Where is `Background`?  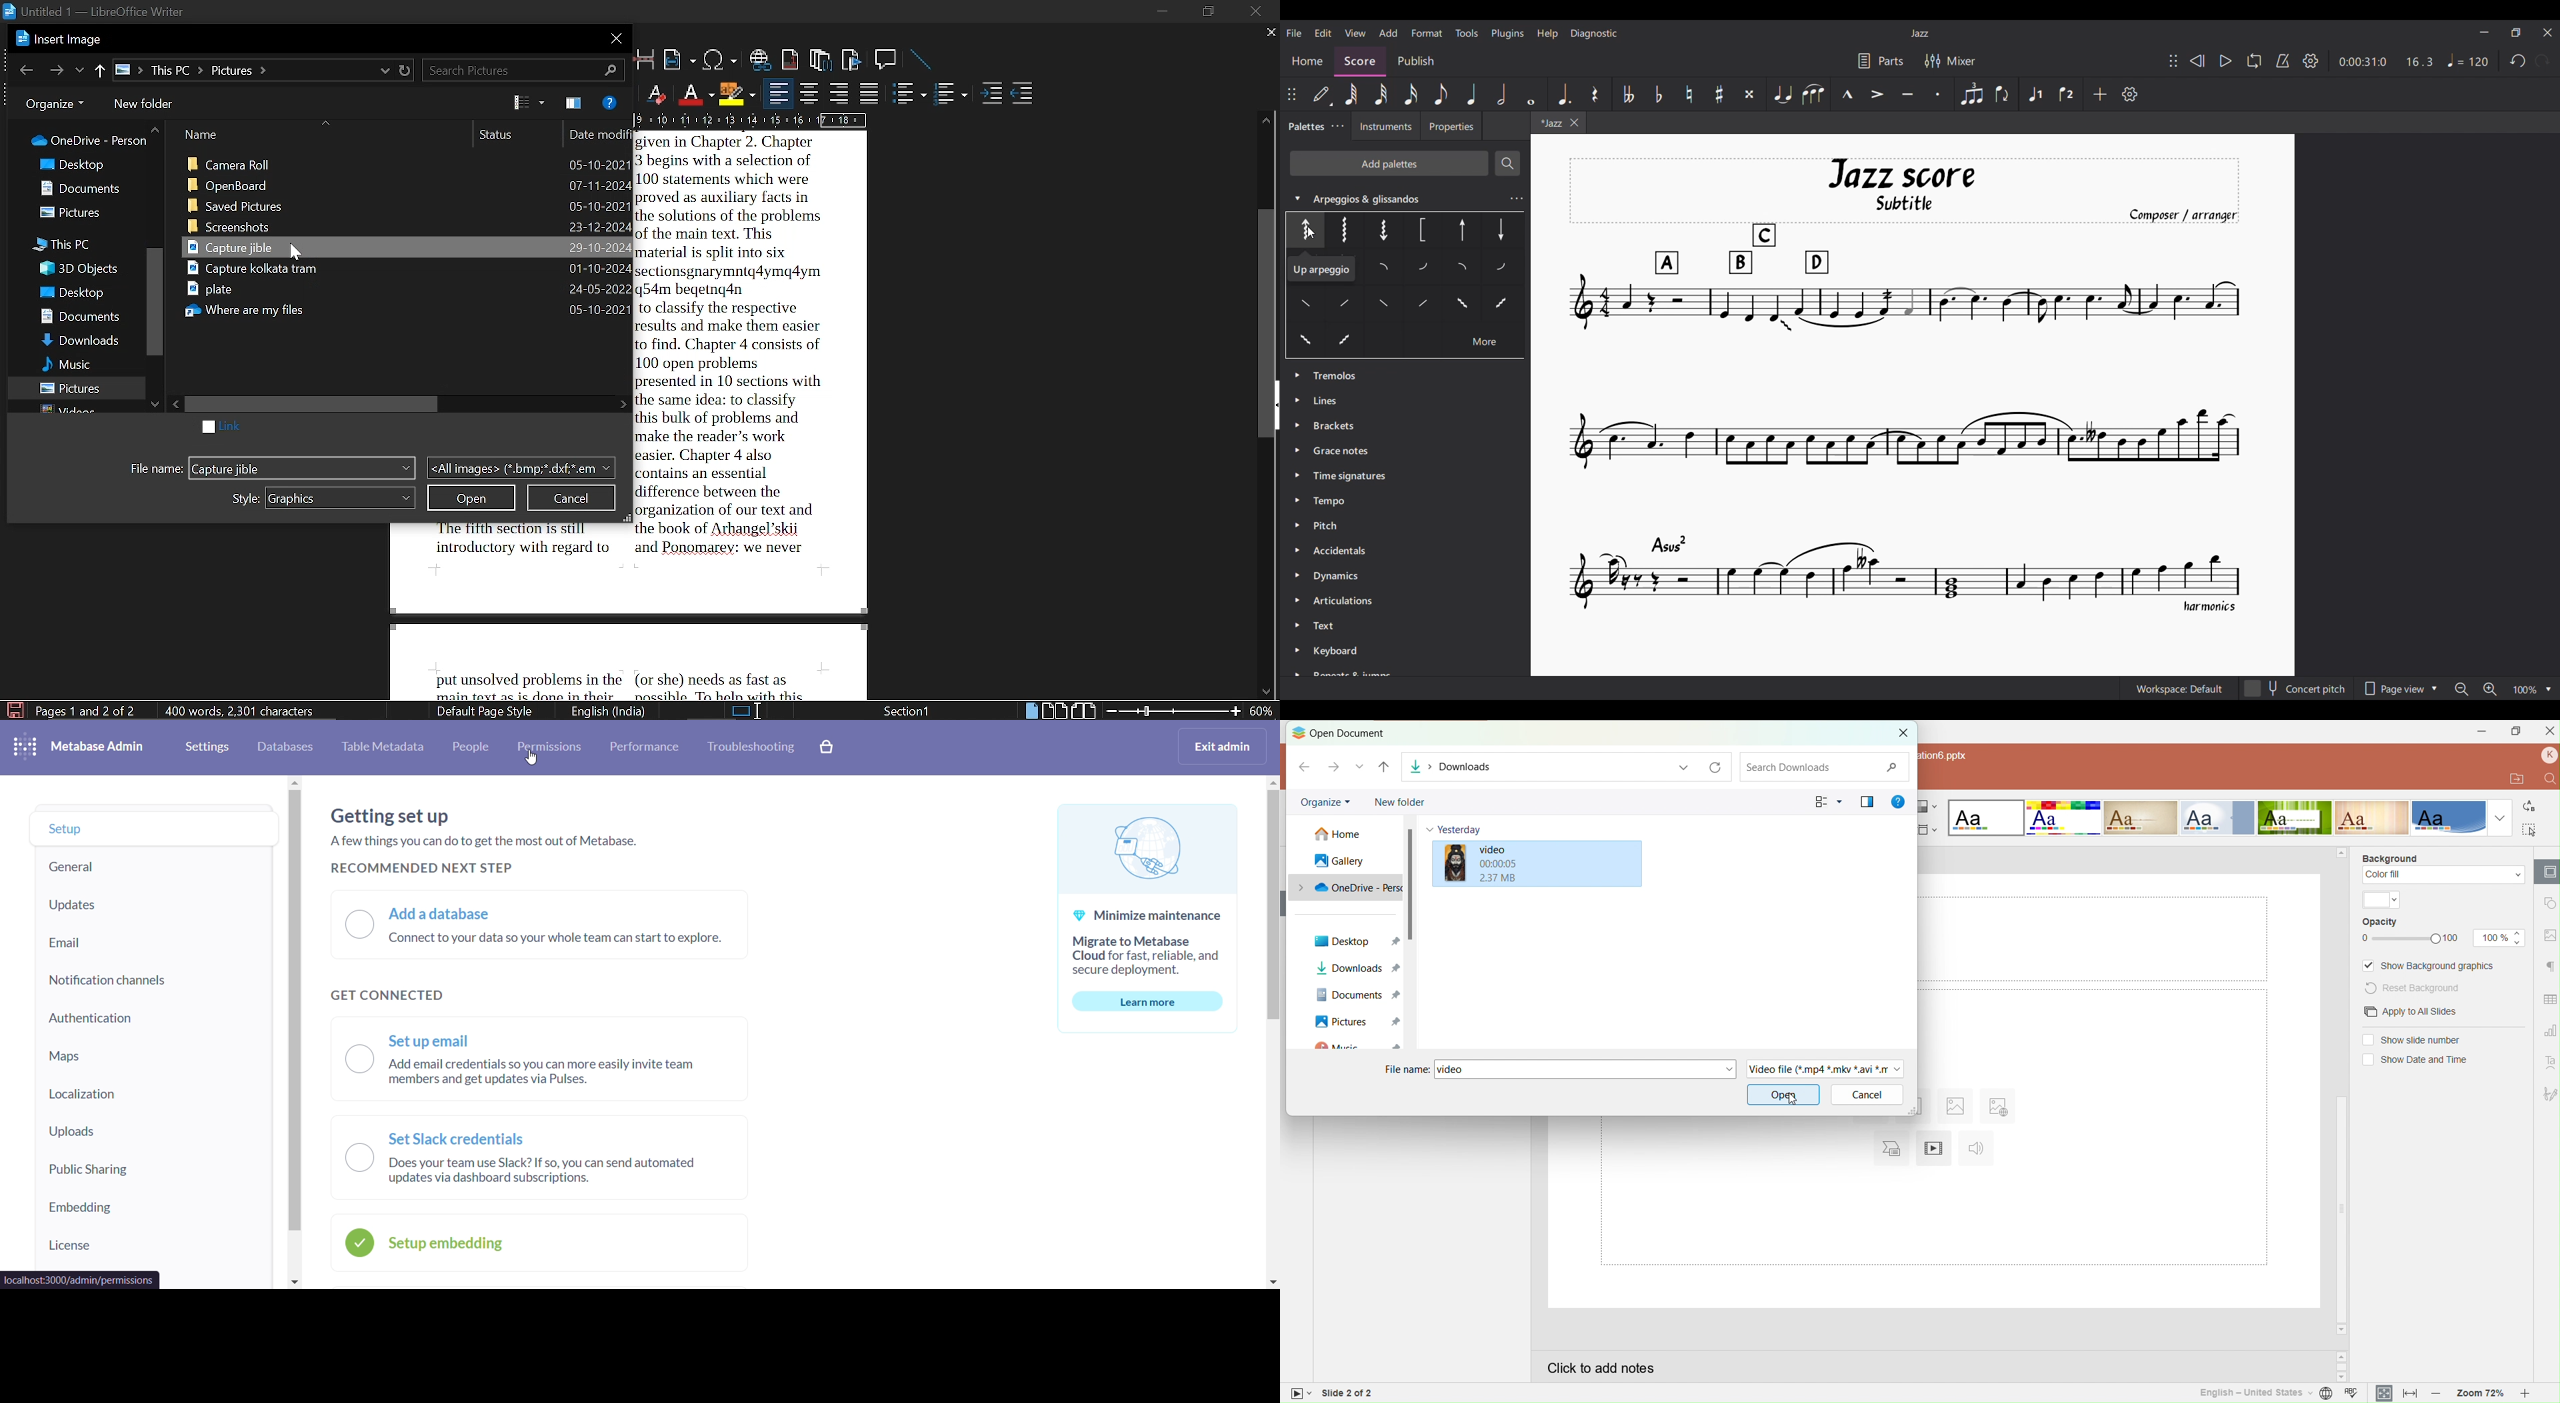
Background is located at coordinates (2393, 858).